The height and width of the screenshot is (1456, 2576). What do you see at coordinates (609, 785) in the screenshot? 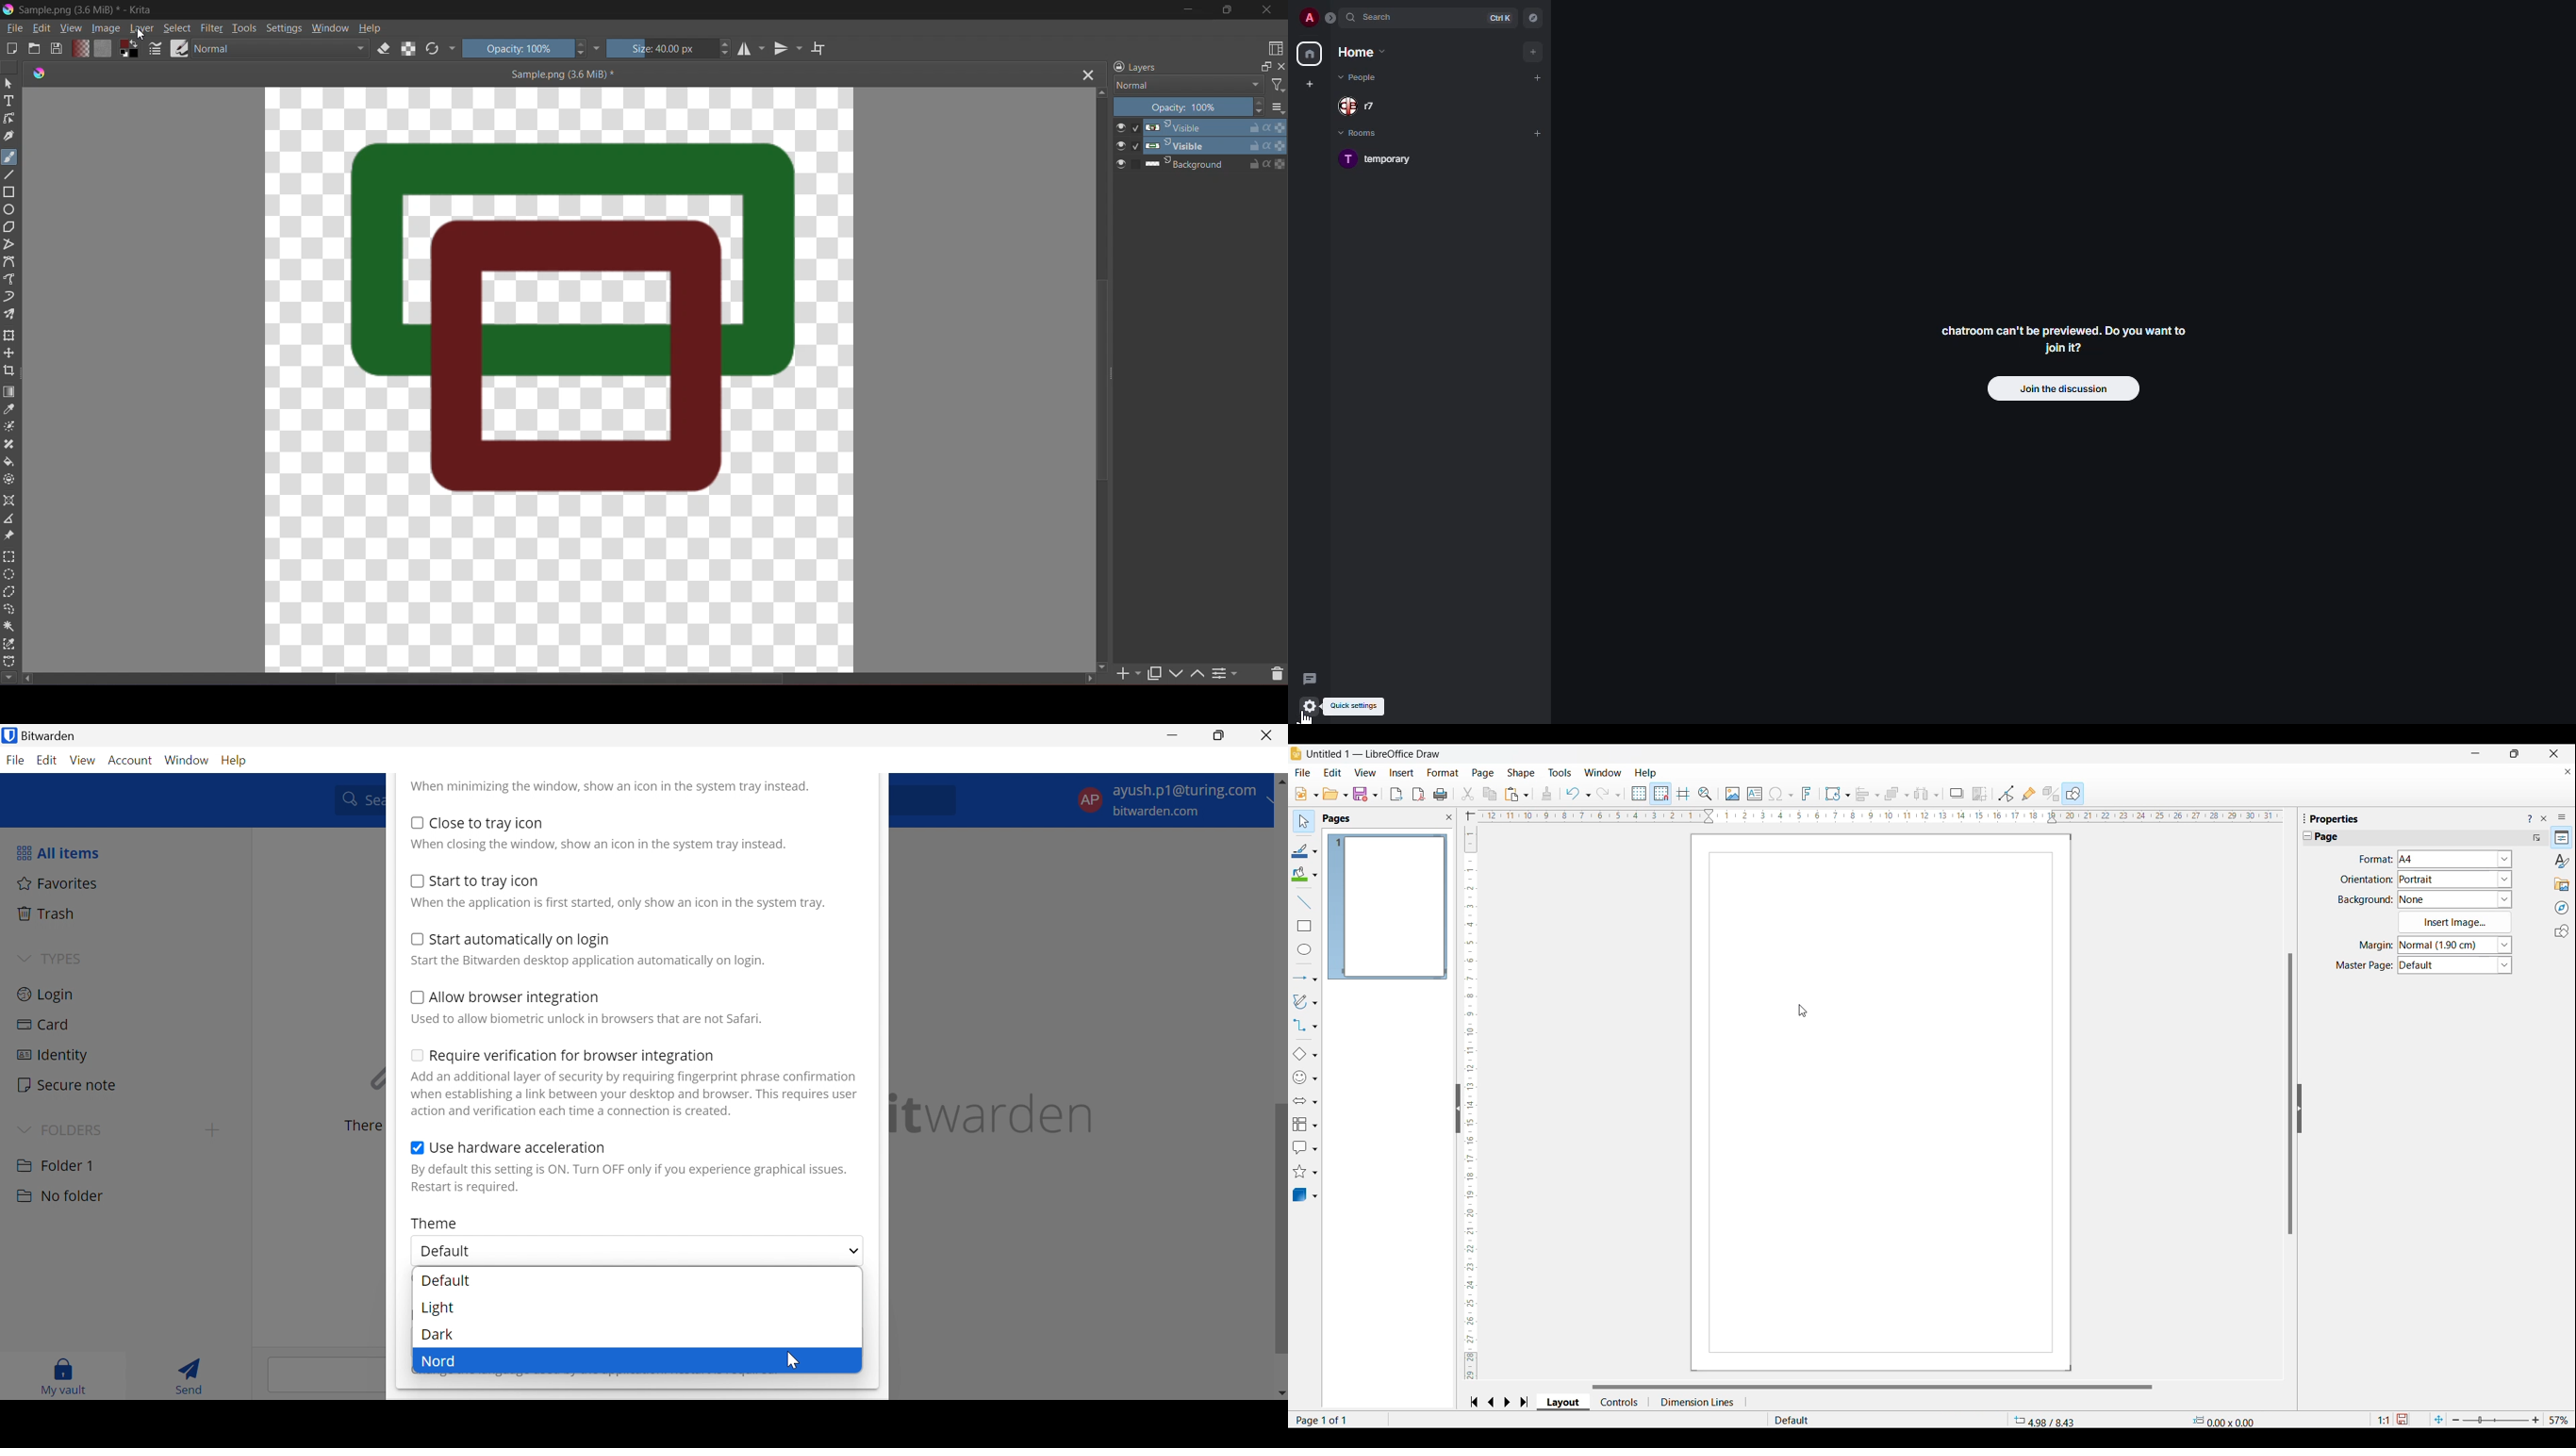
I see `` at bounding box center [609, 785].